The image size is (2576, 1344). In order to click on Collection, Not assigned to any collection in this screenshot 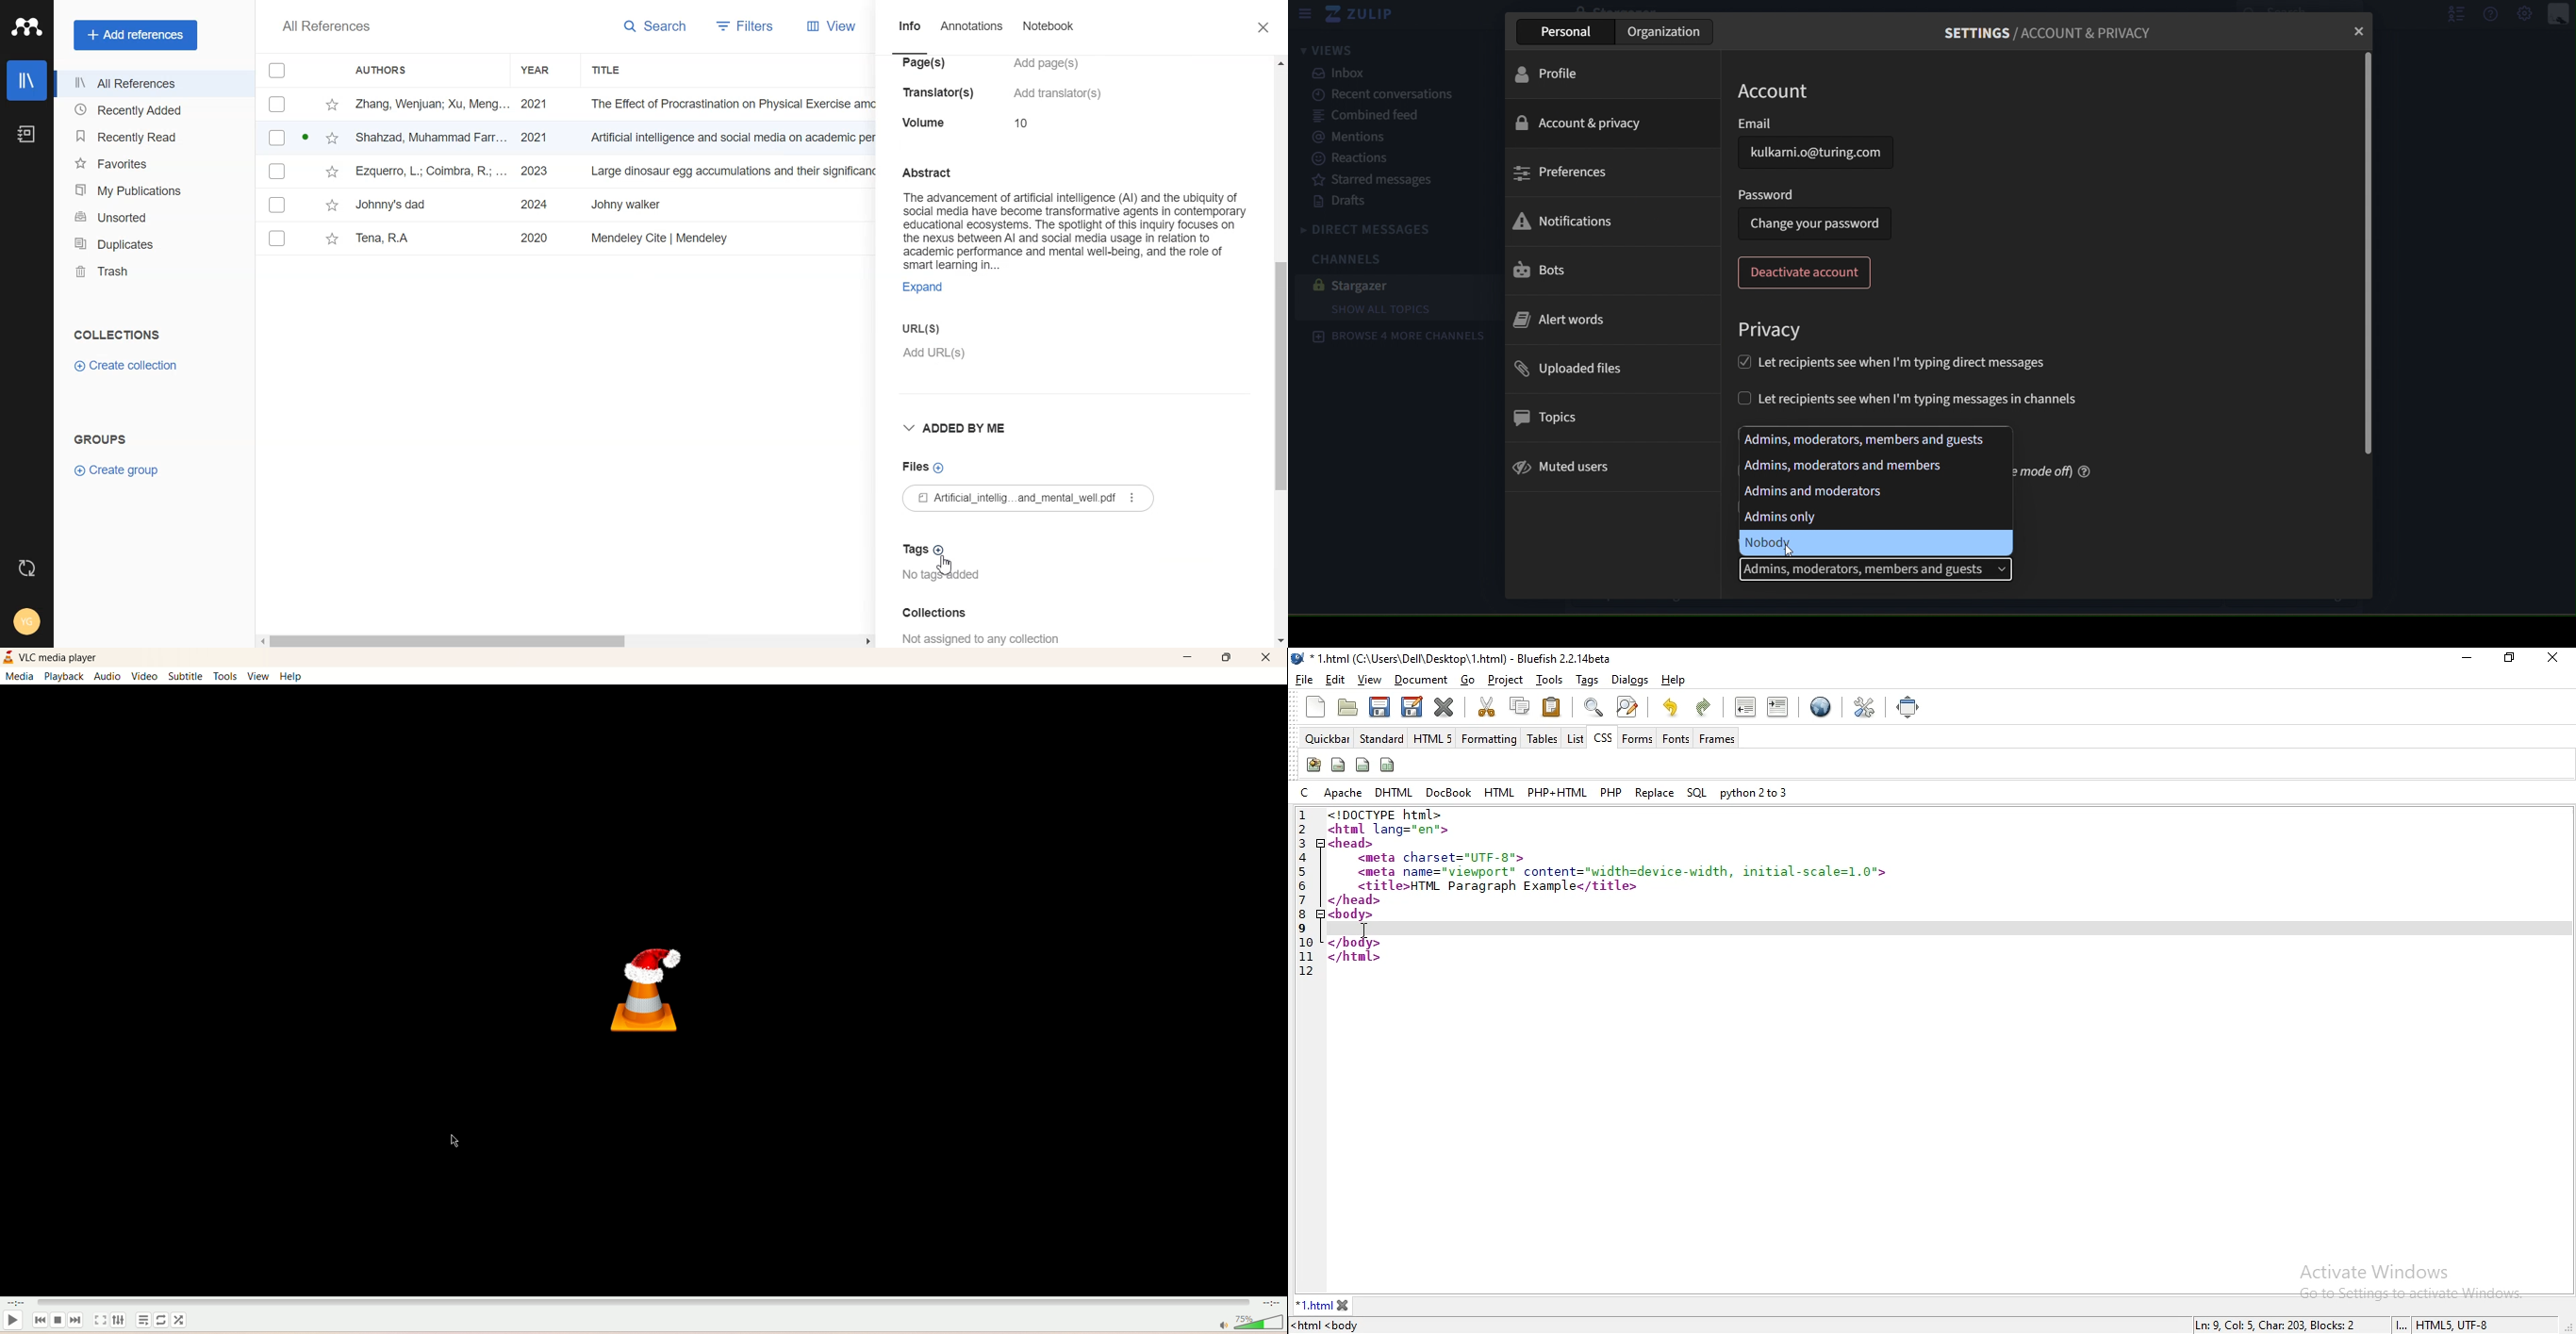, I will do `click(1006, 625)`.